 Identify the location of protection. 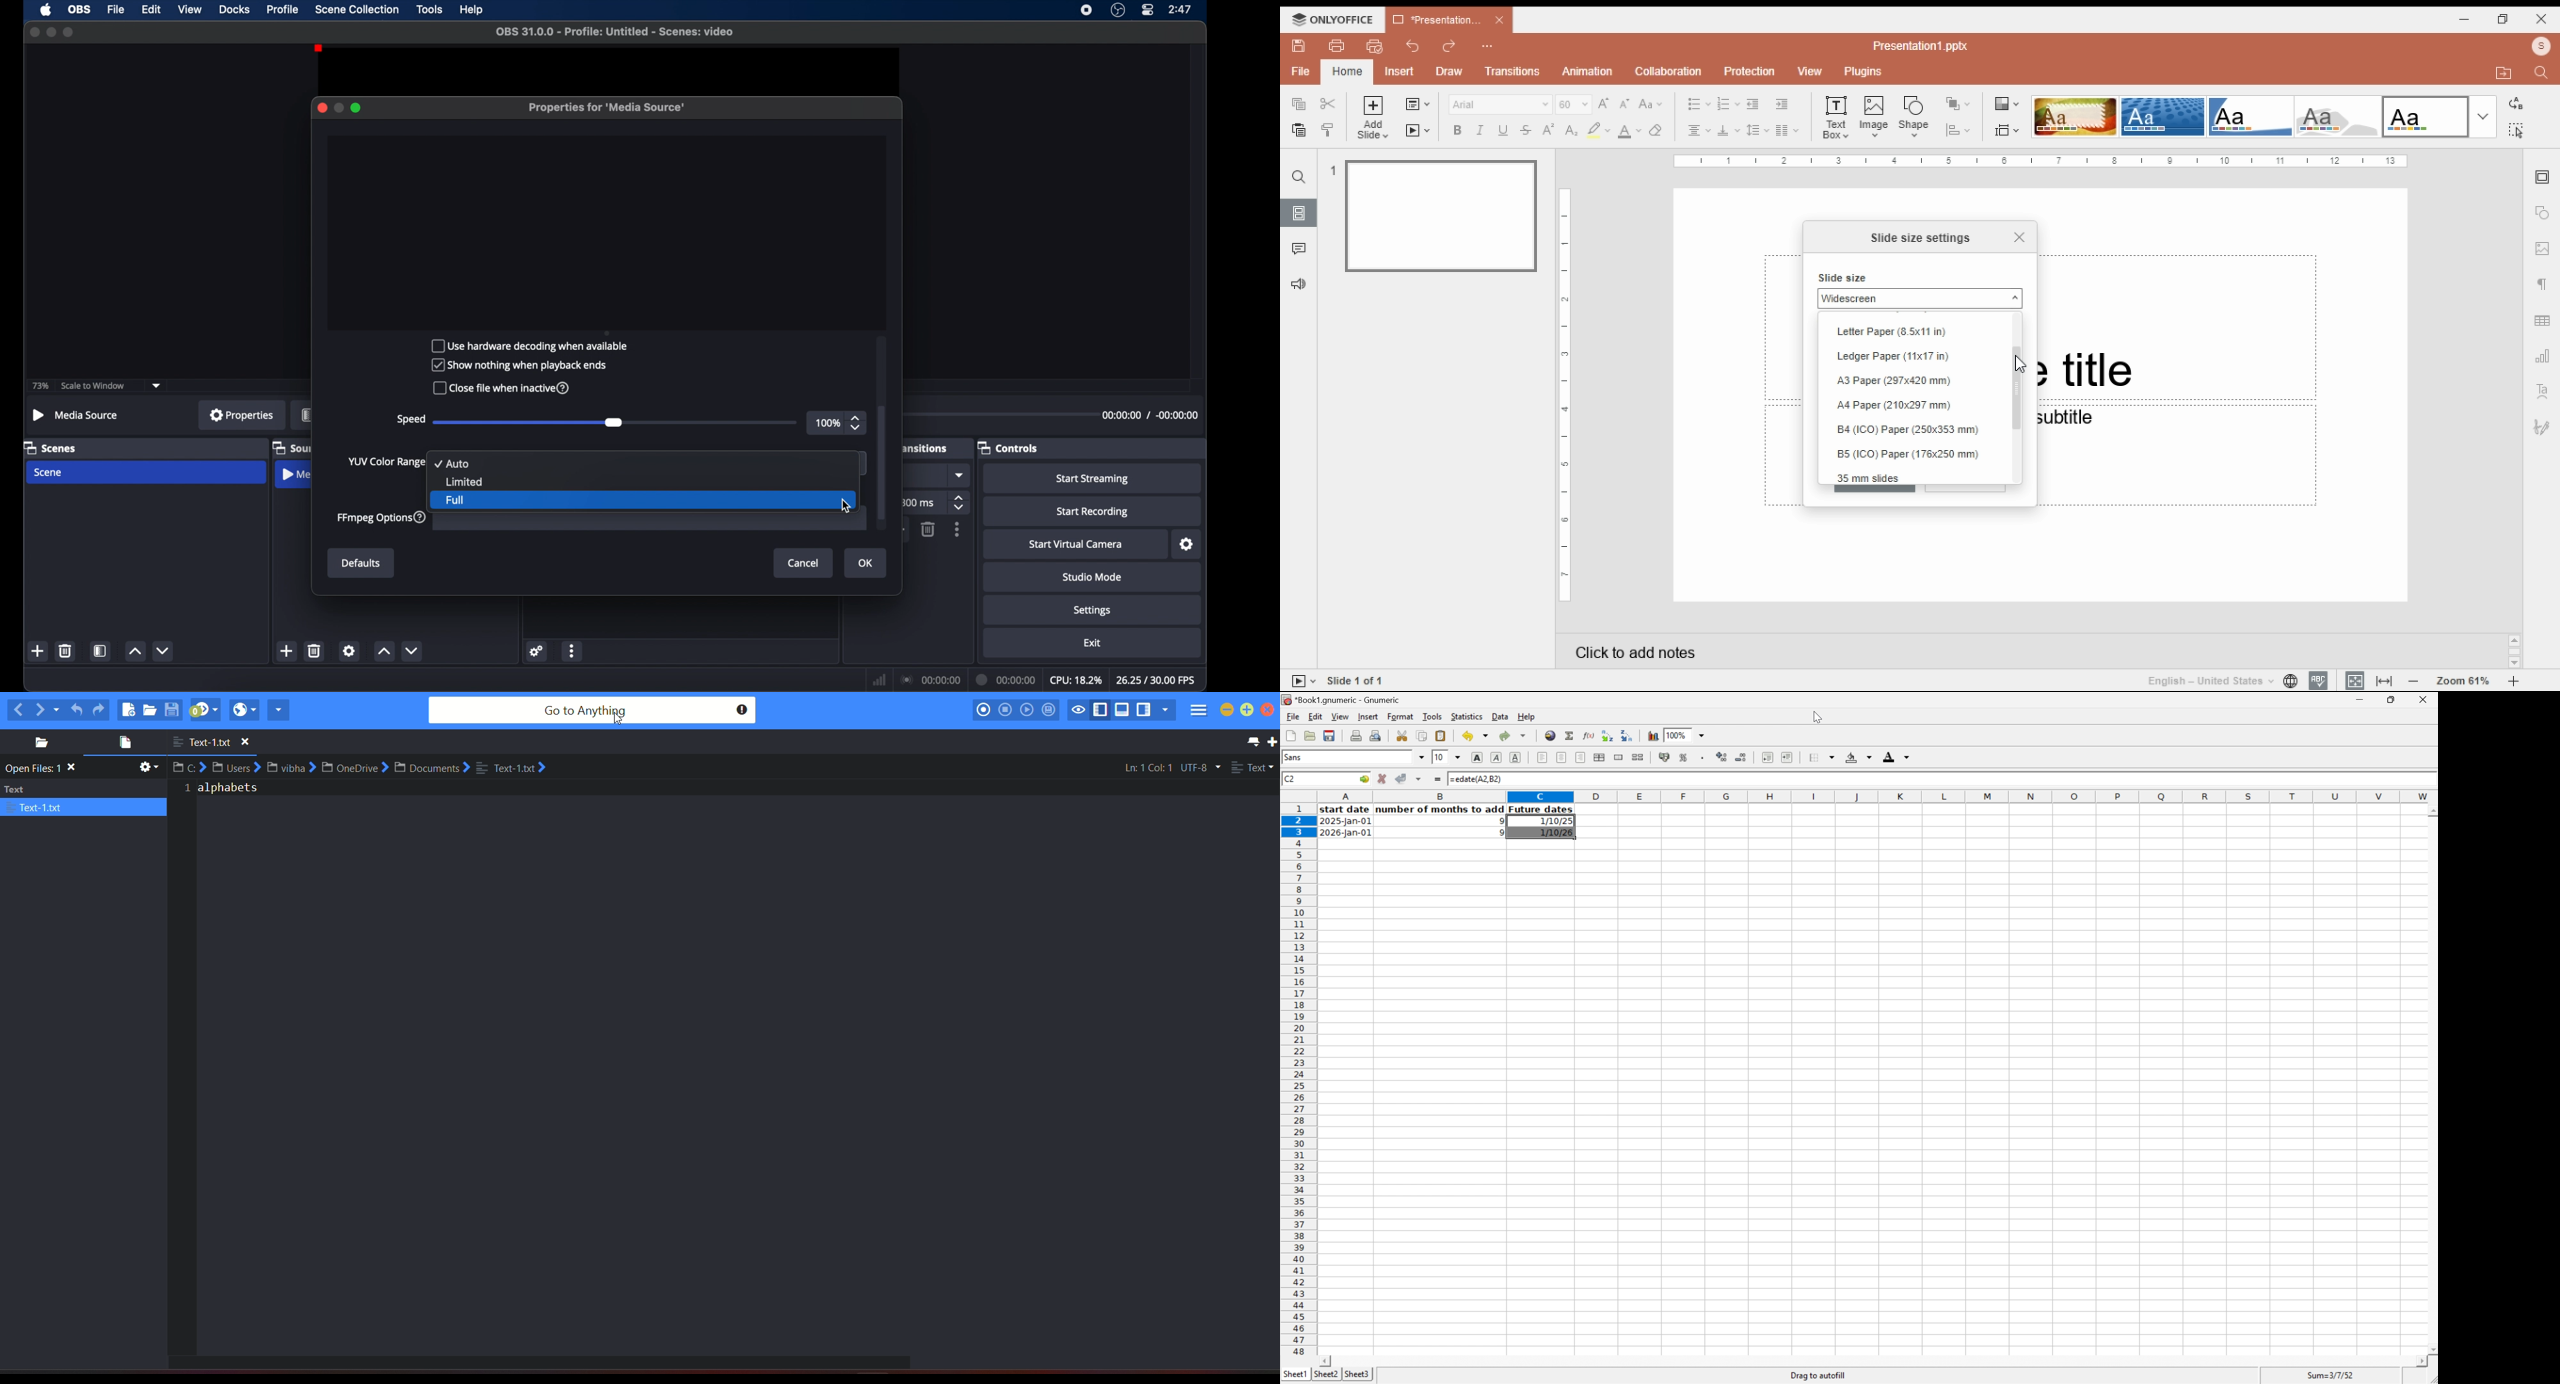
(1749, 72).